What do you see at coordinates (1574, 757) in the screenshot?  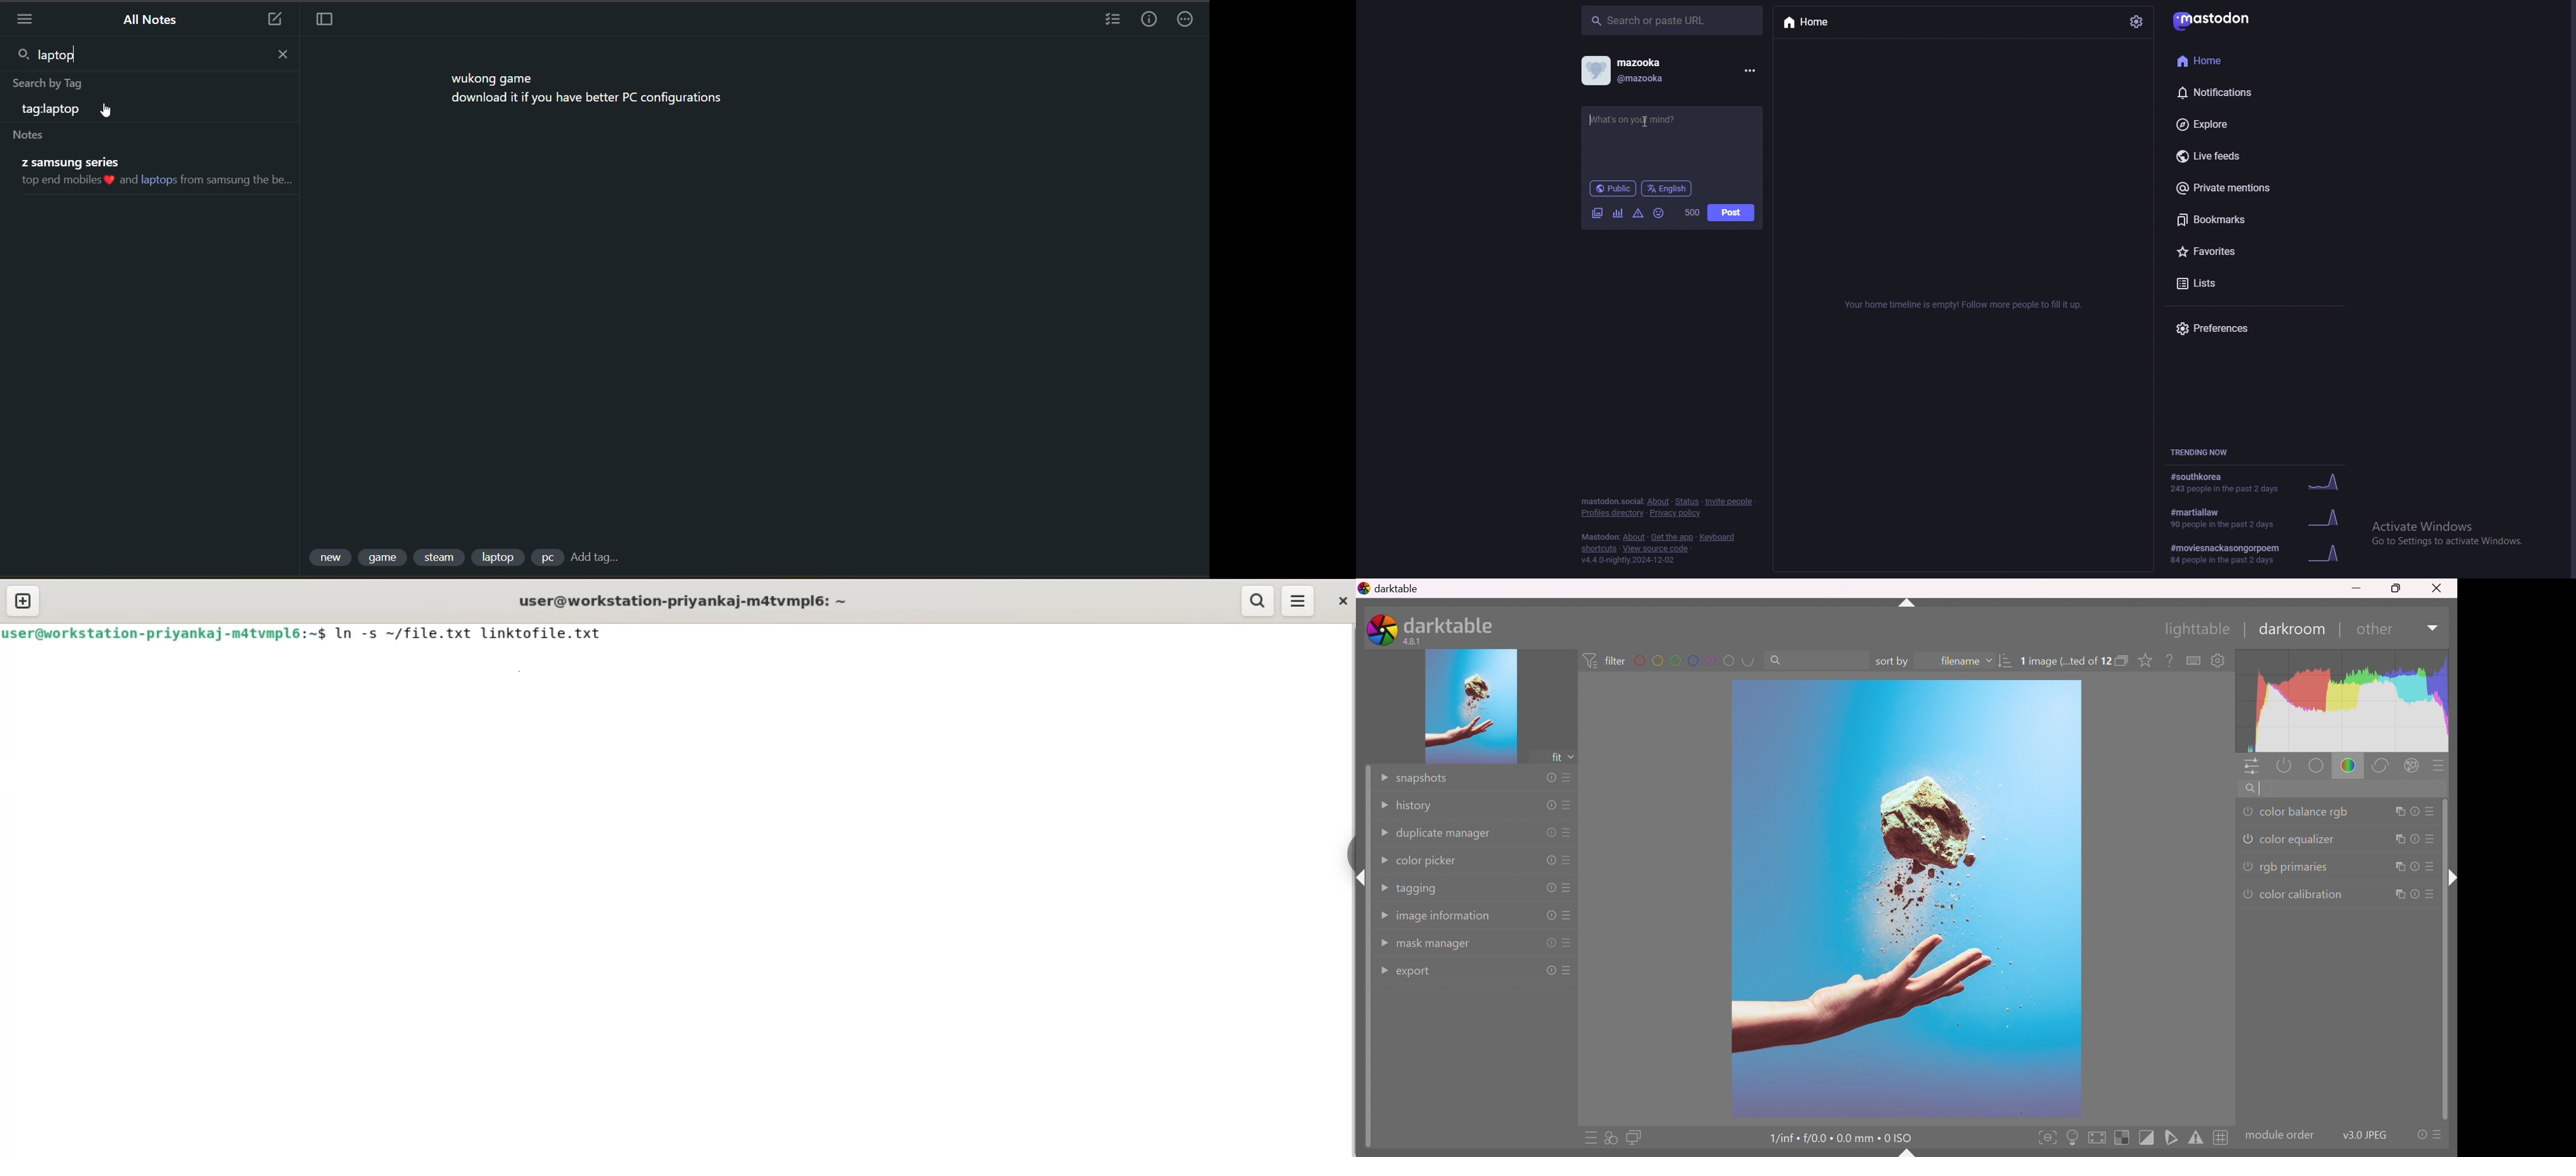 I see `drop down` at bounding box center [1574, 757].